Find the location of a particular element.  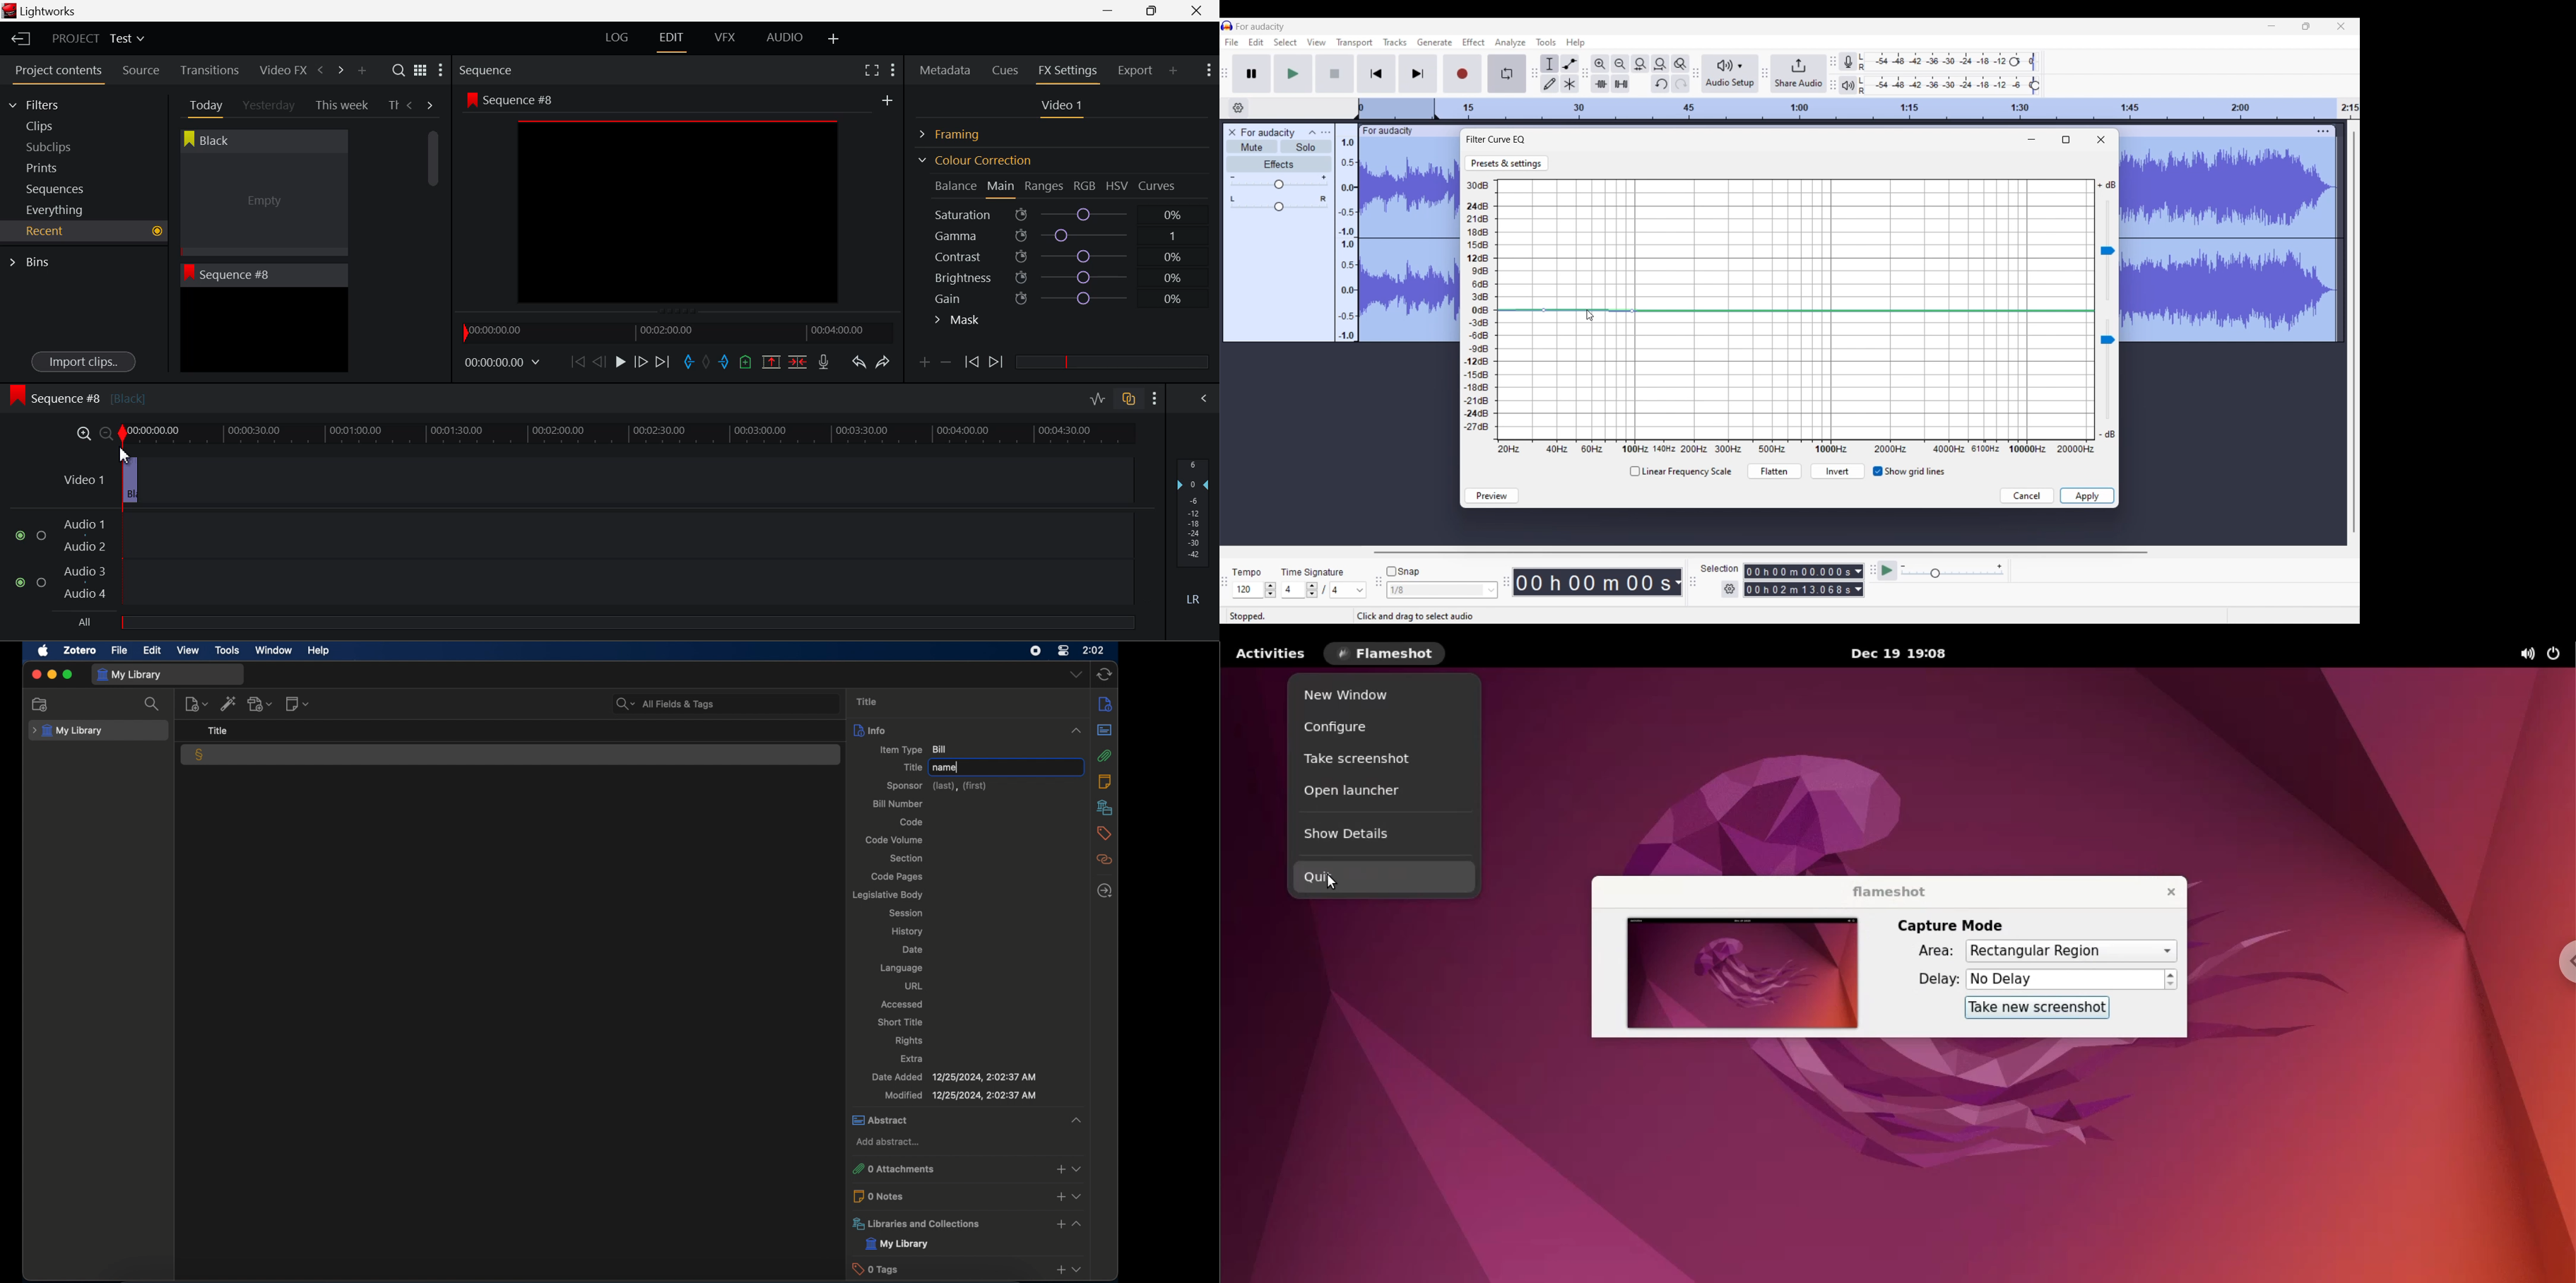

Clip 1 Segment is located at coordinates (124, 480).